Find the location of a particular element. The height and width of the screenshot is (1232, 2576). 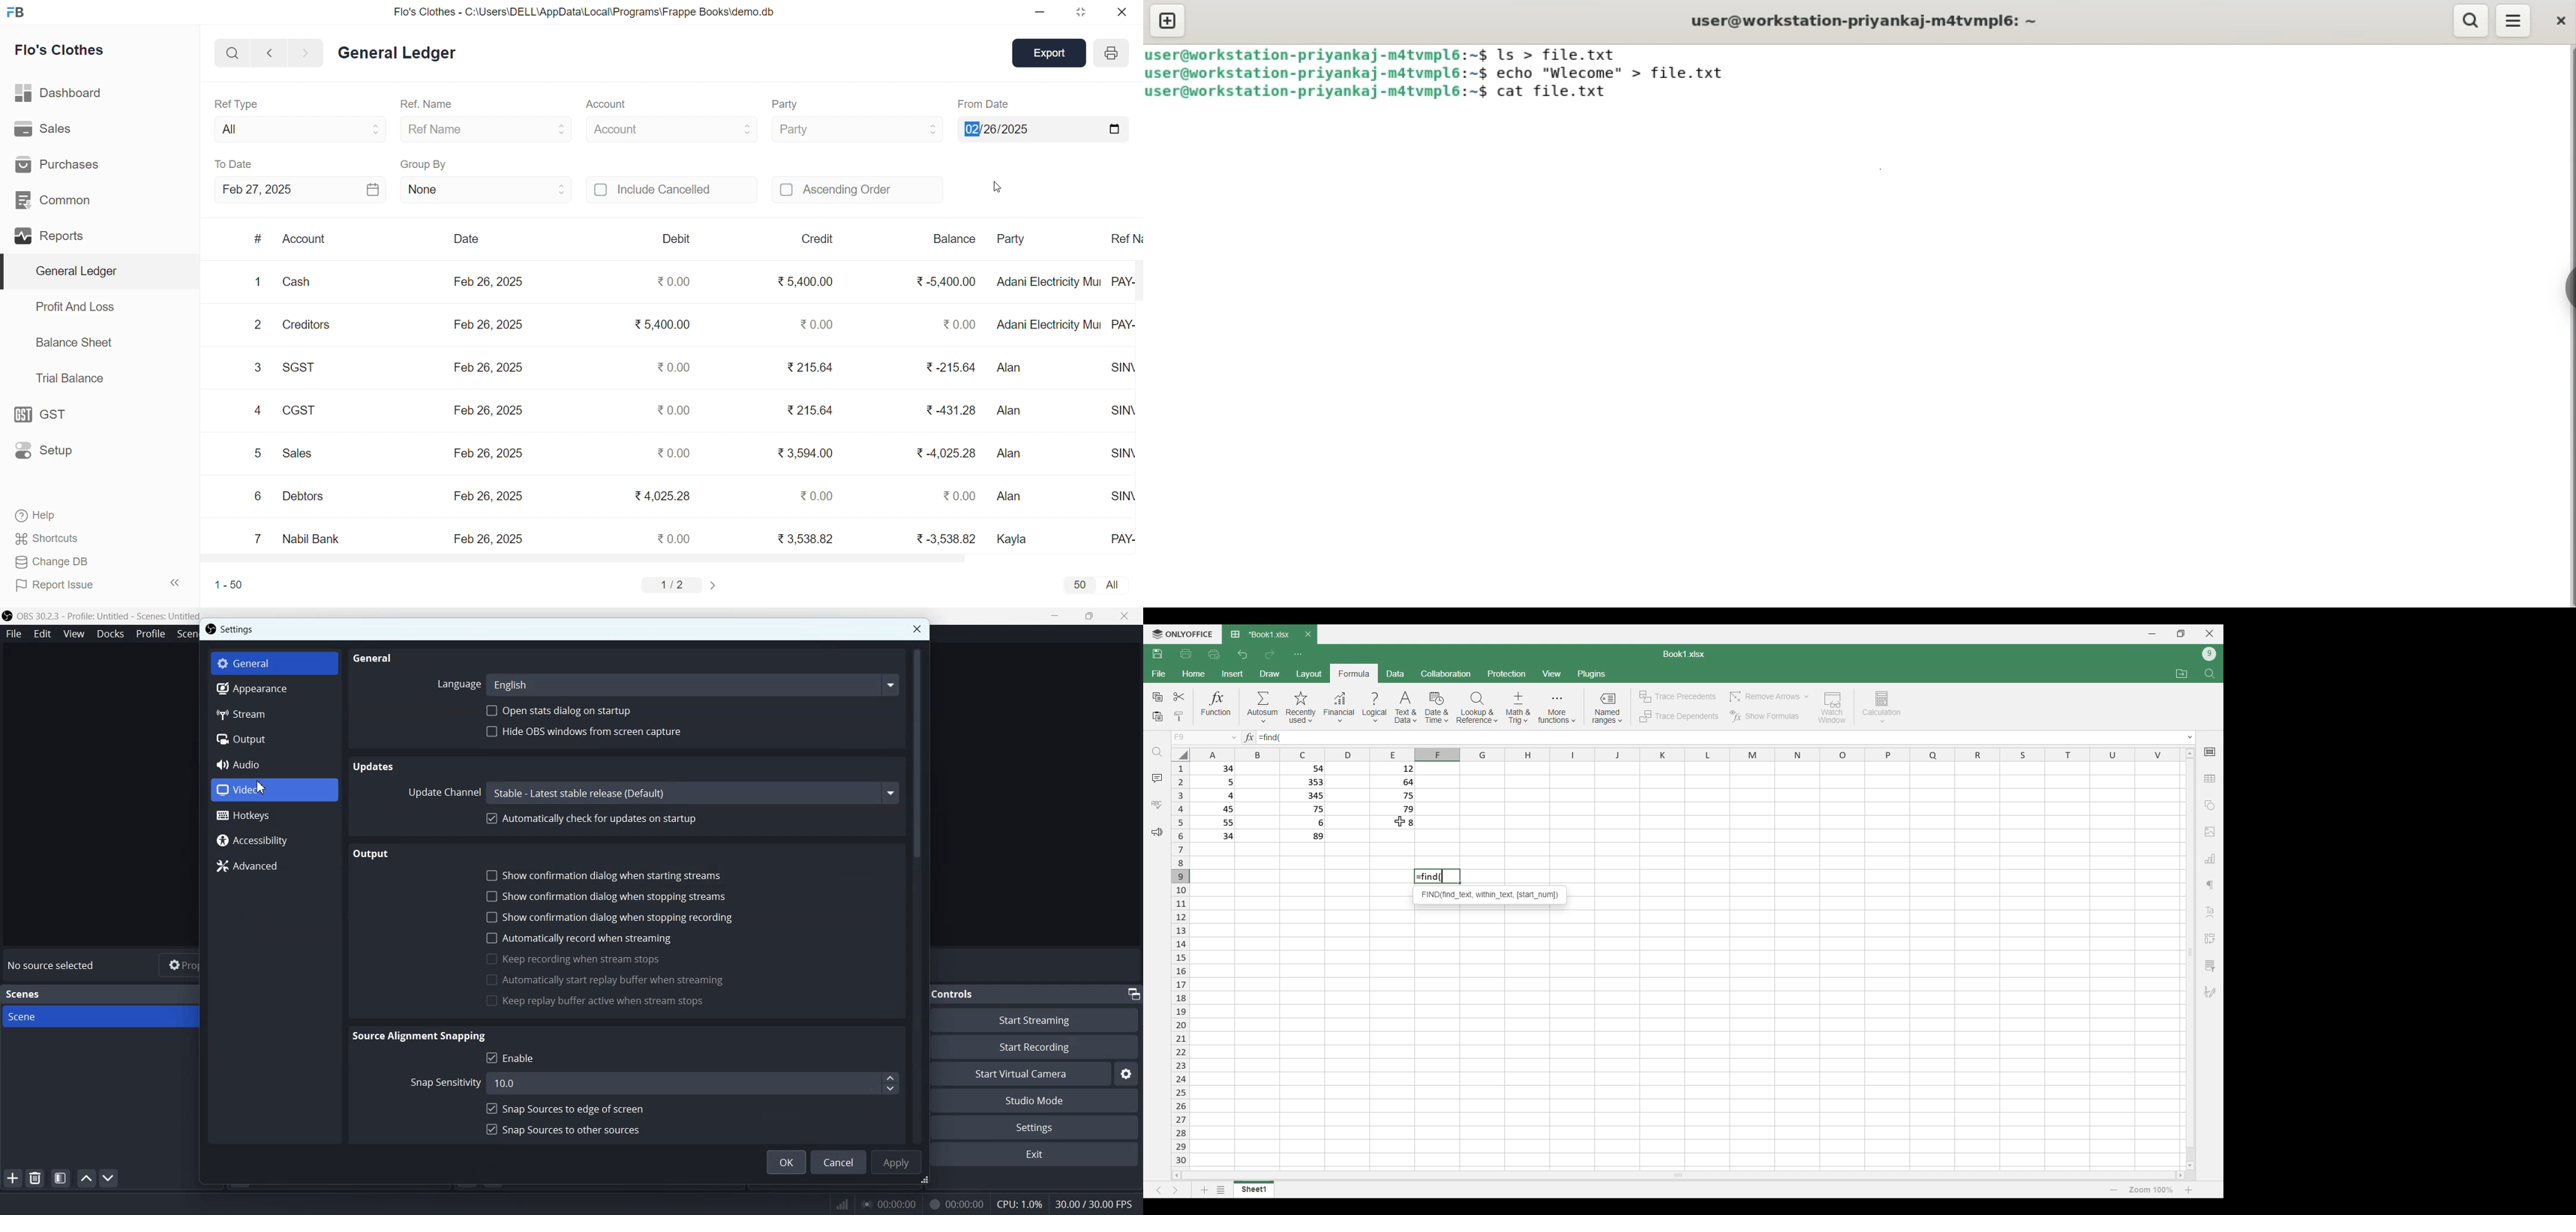

Show confirmation dialog when starting streams is located at coordinates (614, 875).